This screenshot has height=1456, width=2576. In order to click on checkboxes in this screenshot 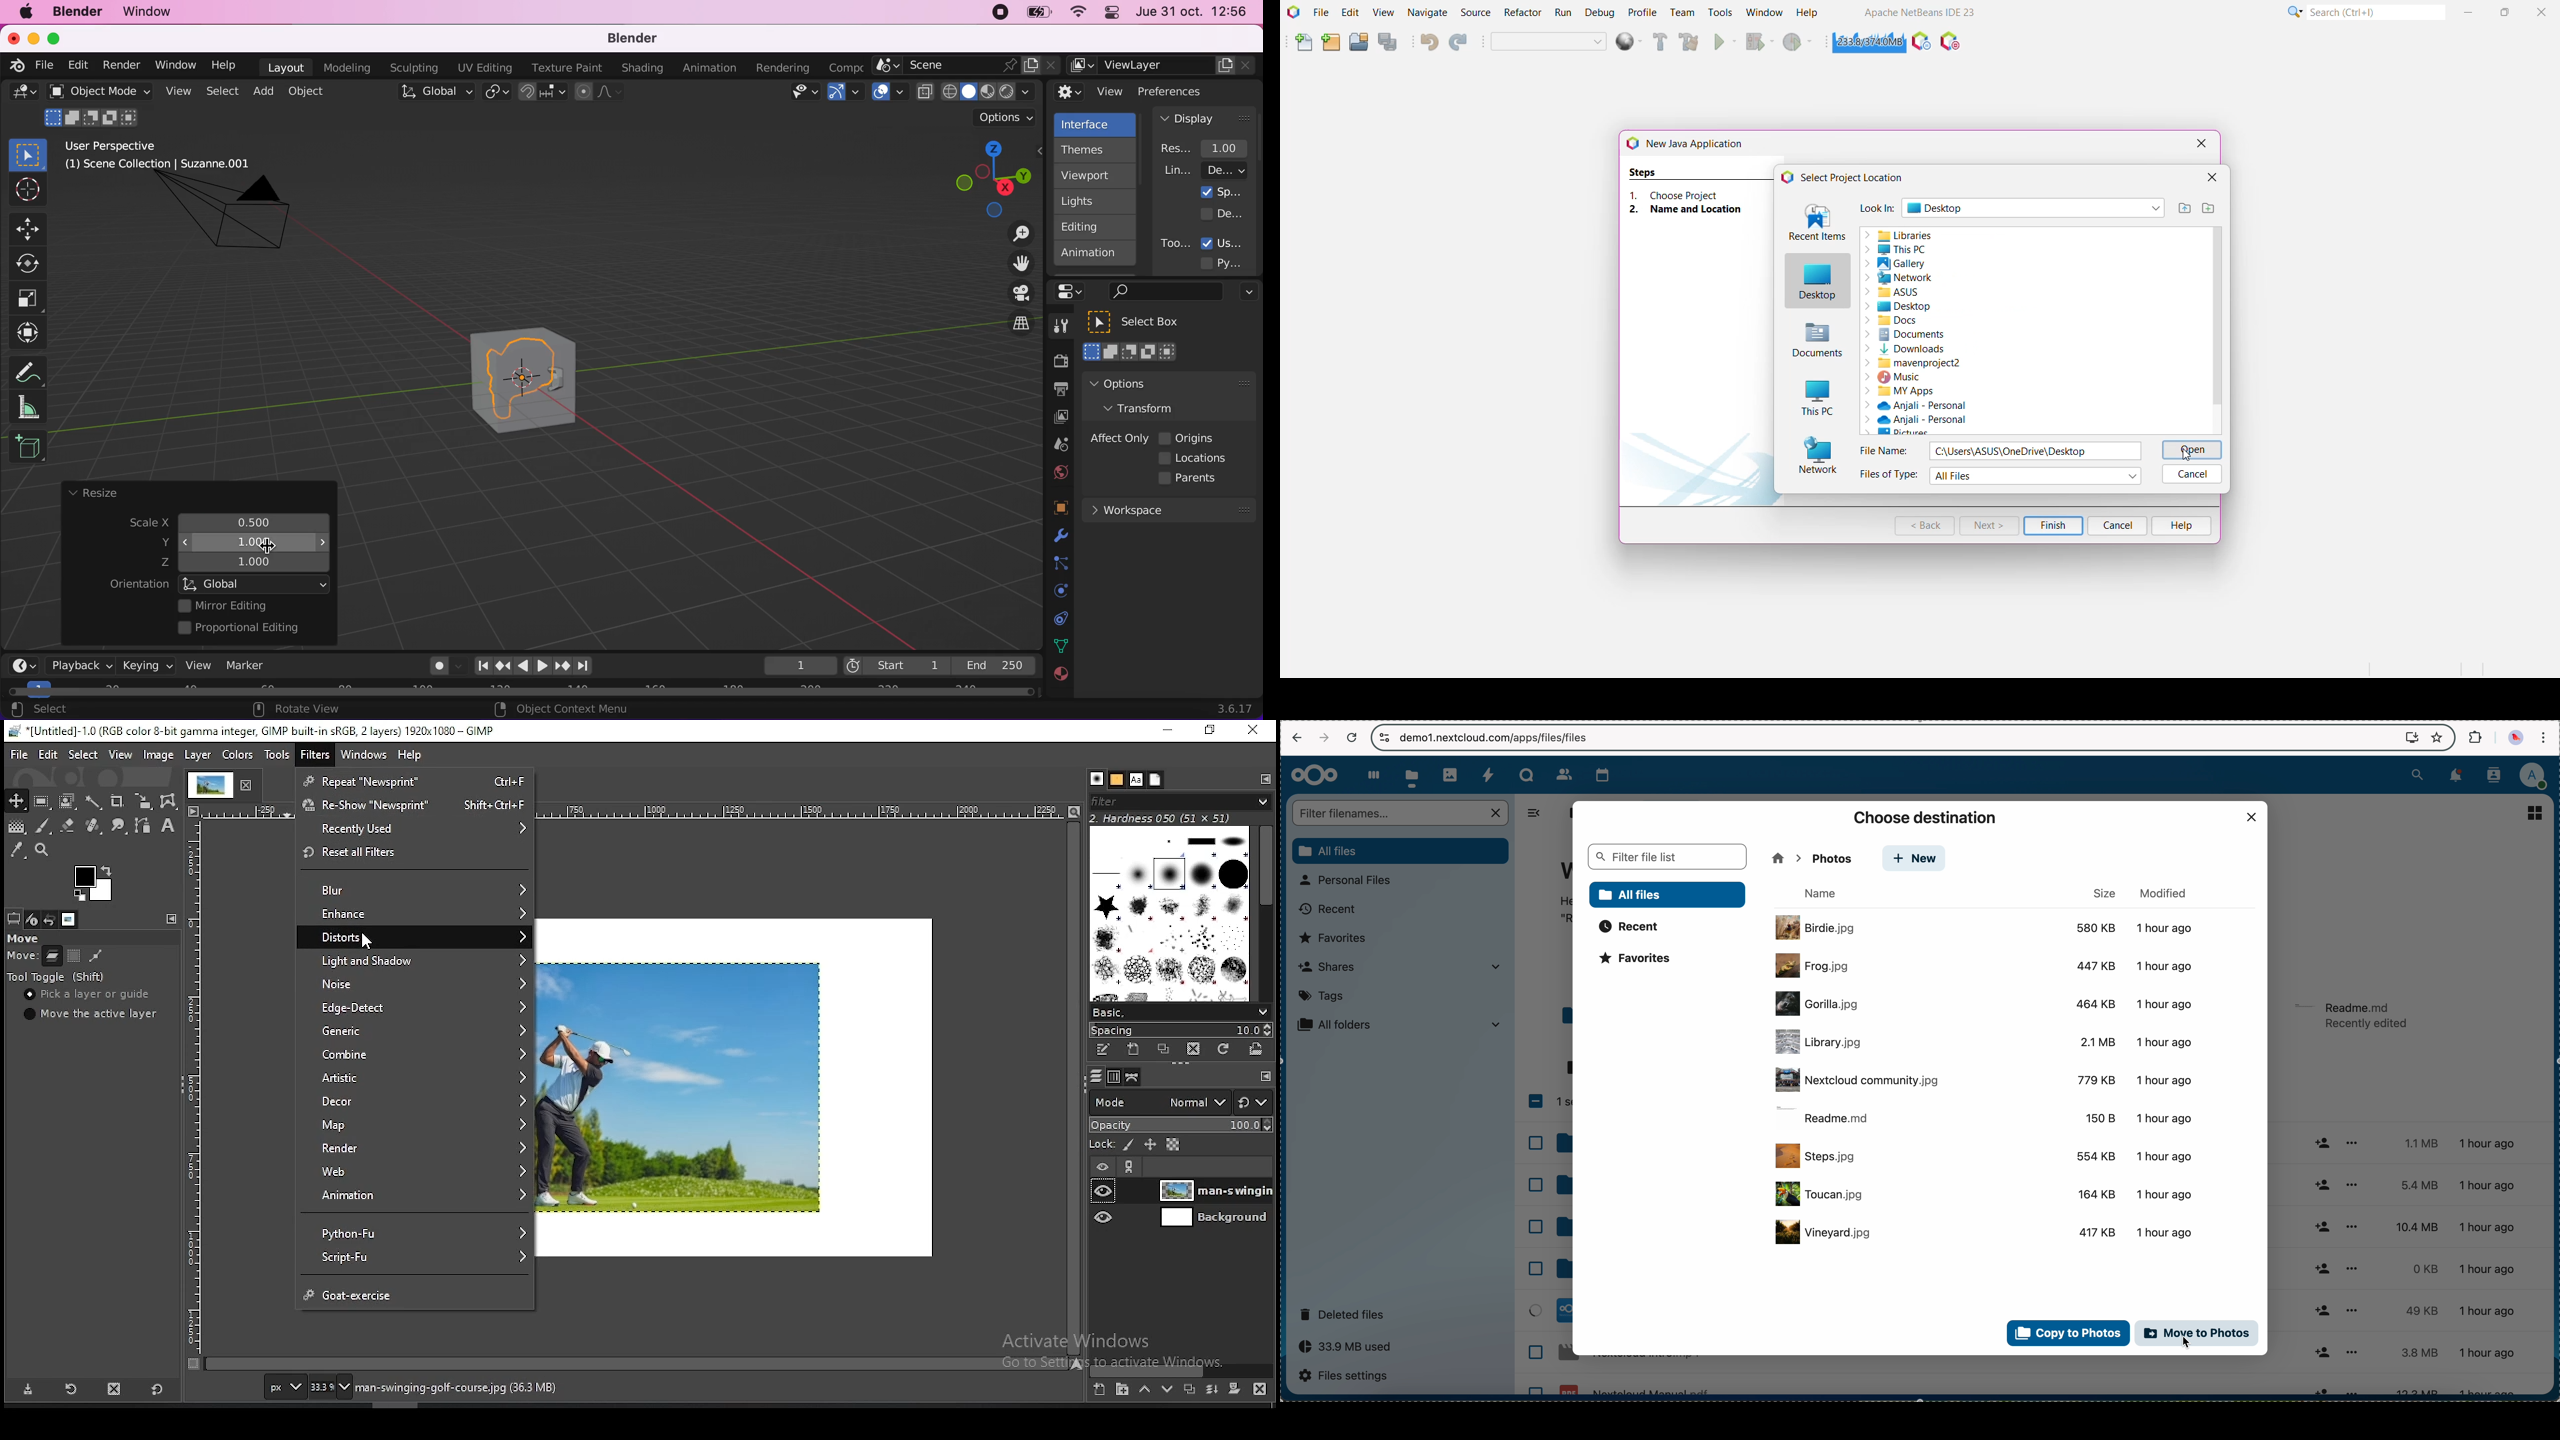, I will do `click(1547, 1239)`.